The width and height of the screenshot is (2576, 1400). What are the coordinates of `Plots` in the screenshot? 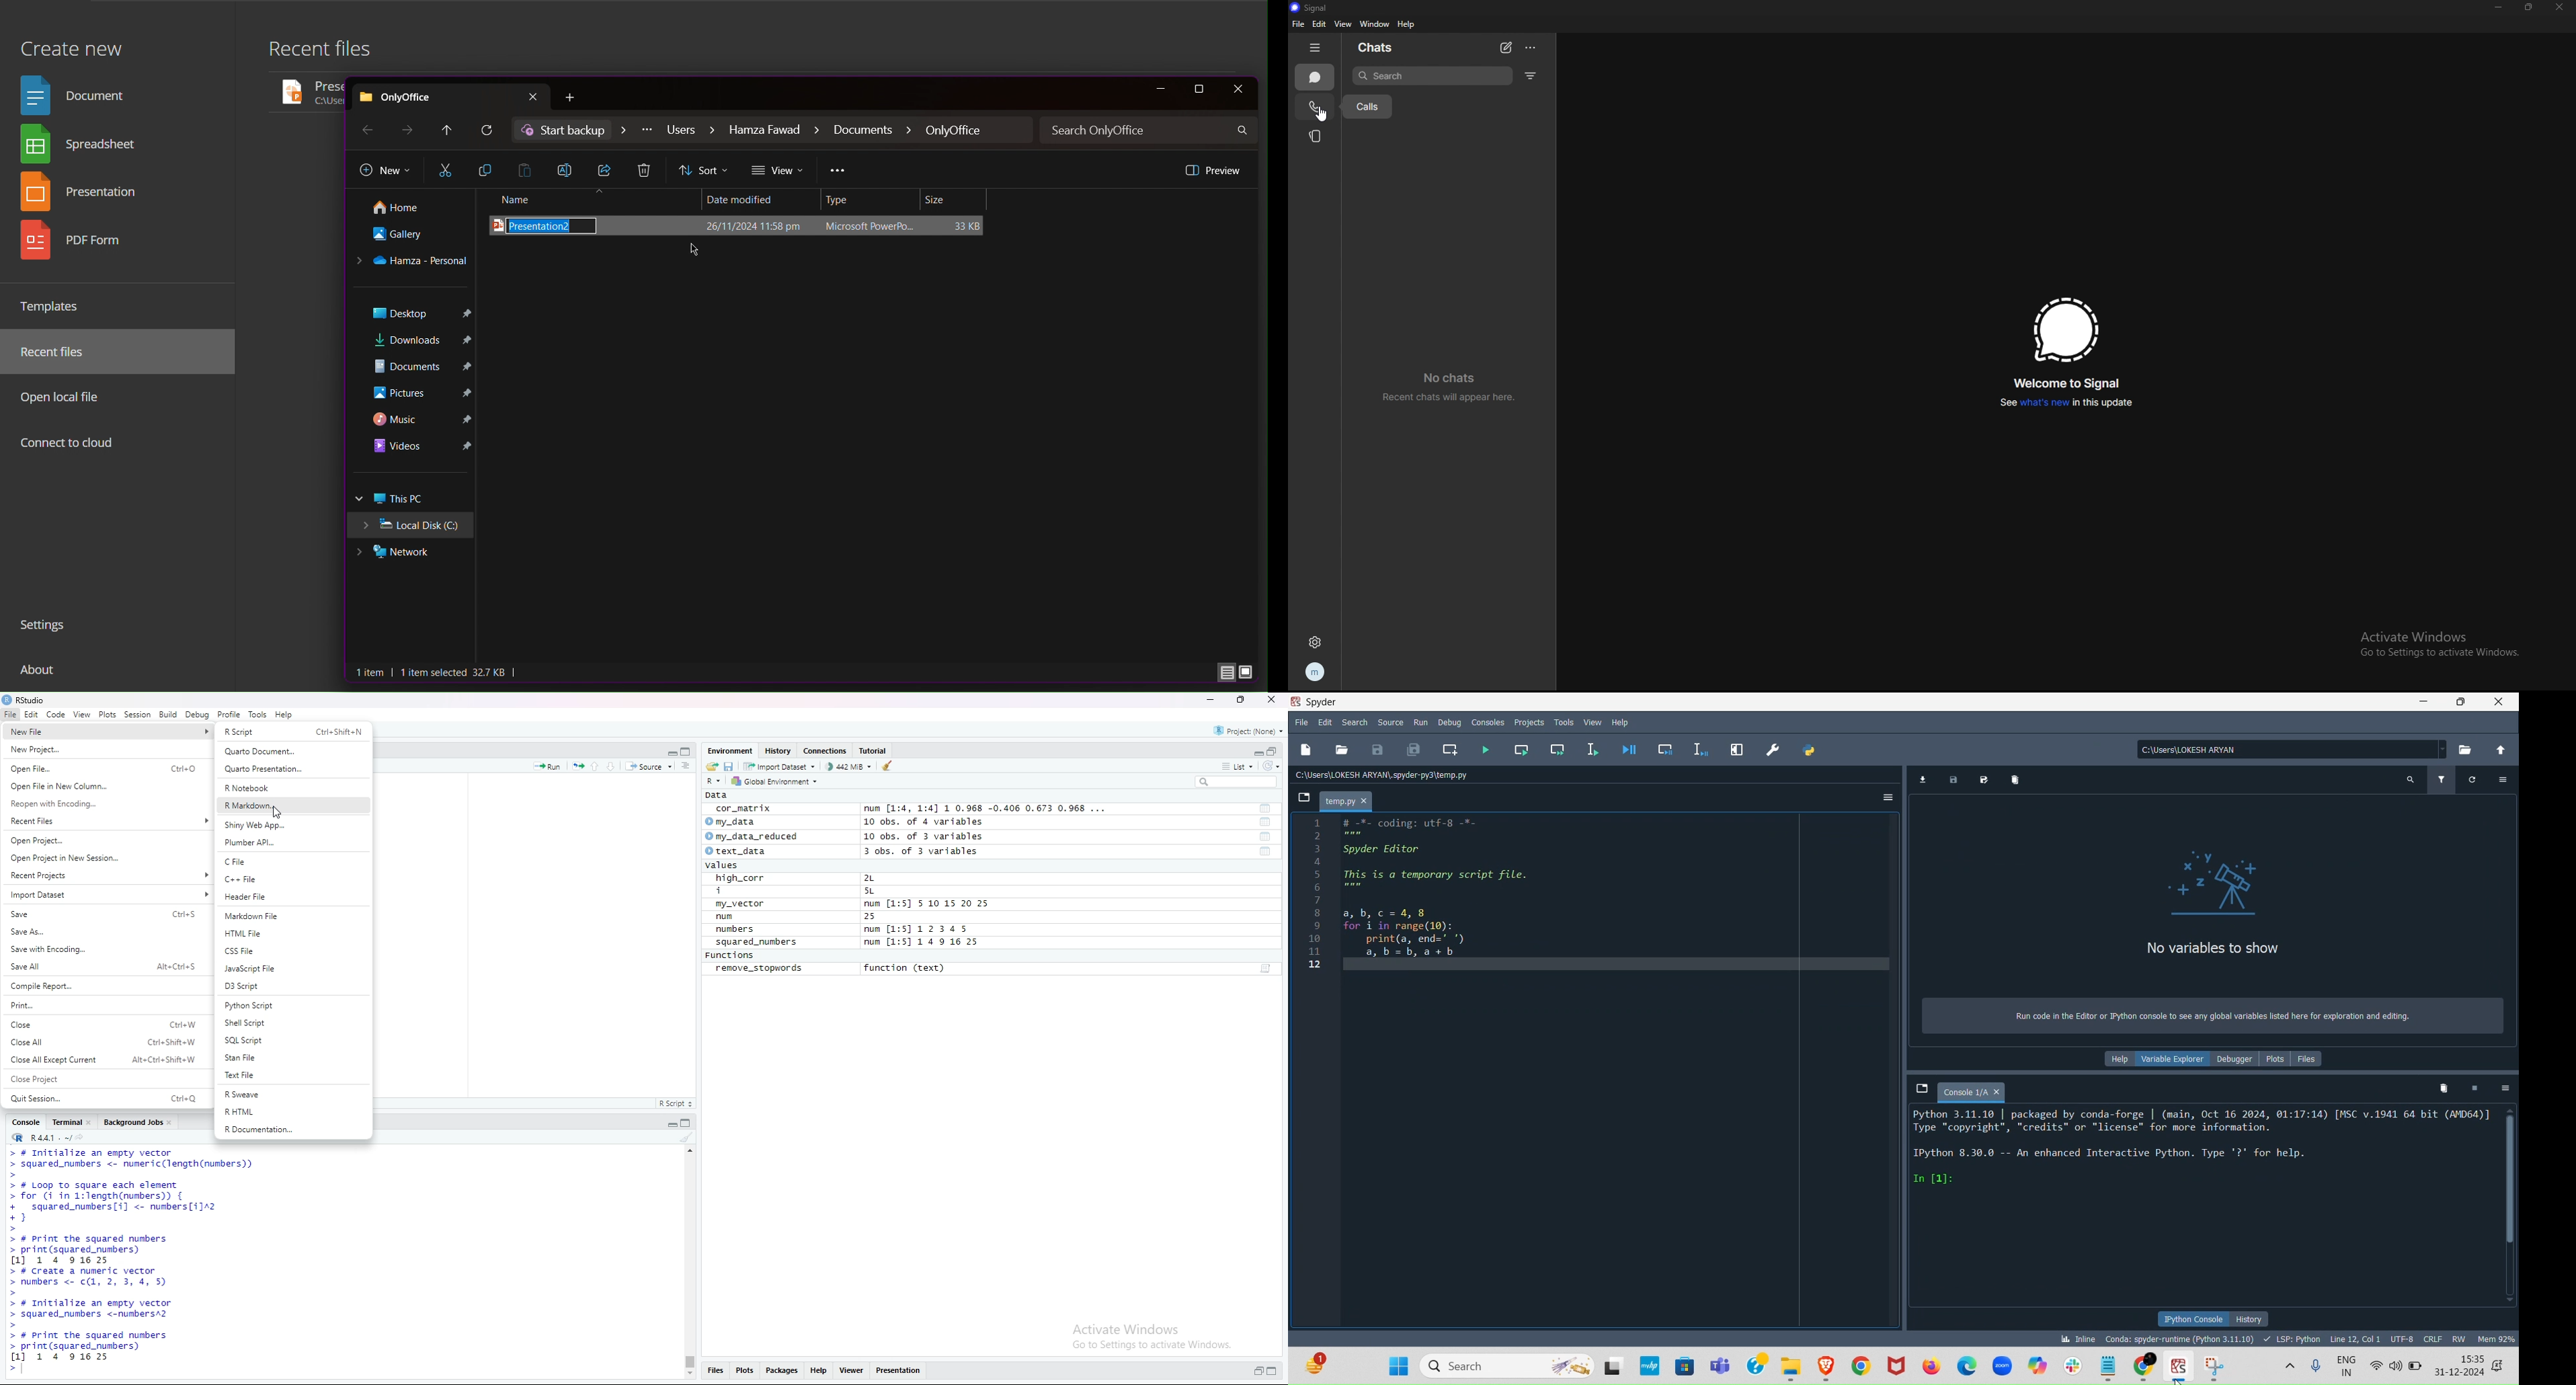 It's located at (107, 714).